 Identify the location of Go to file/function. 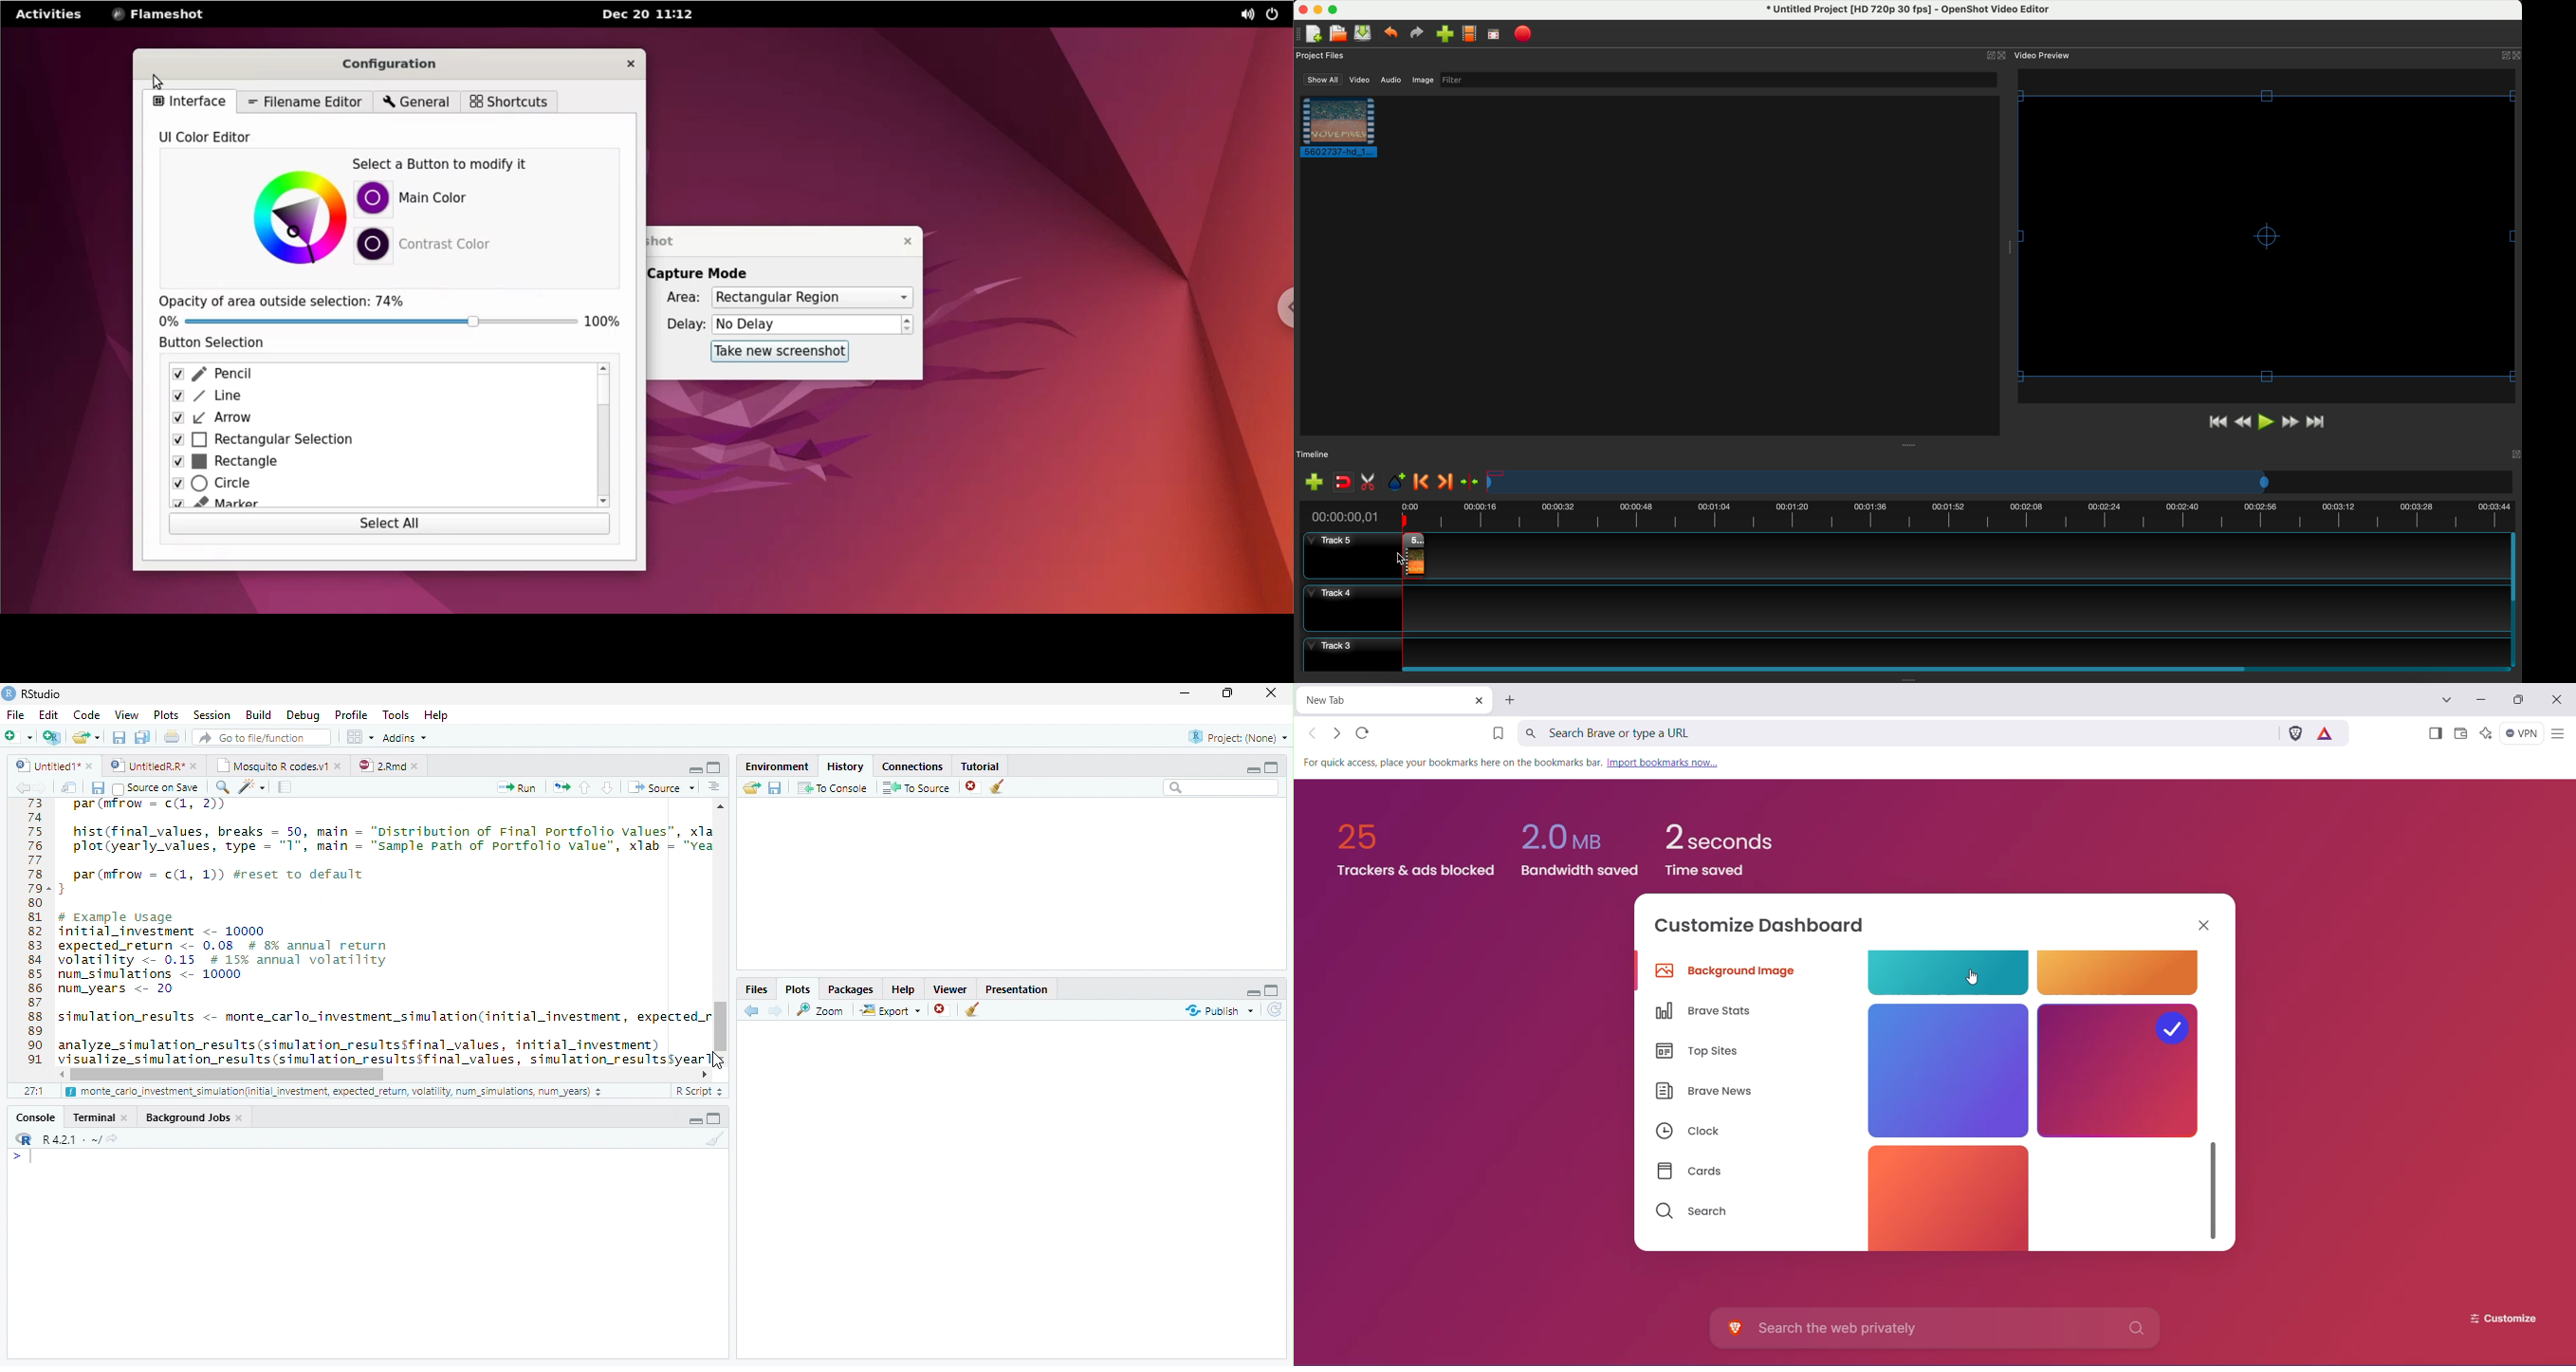
(260, 737).